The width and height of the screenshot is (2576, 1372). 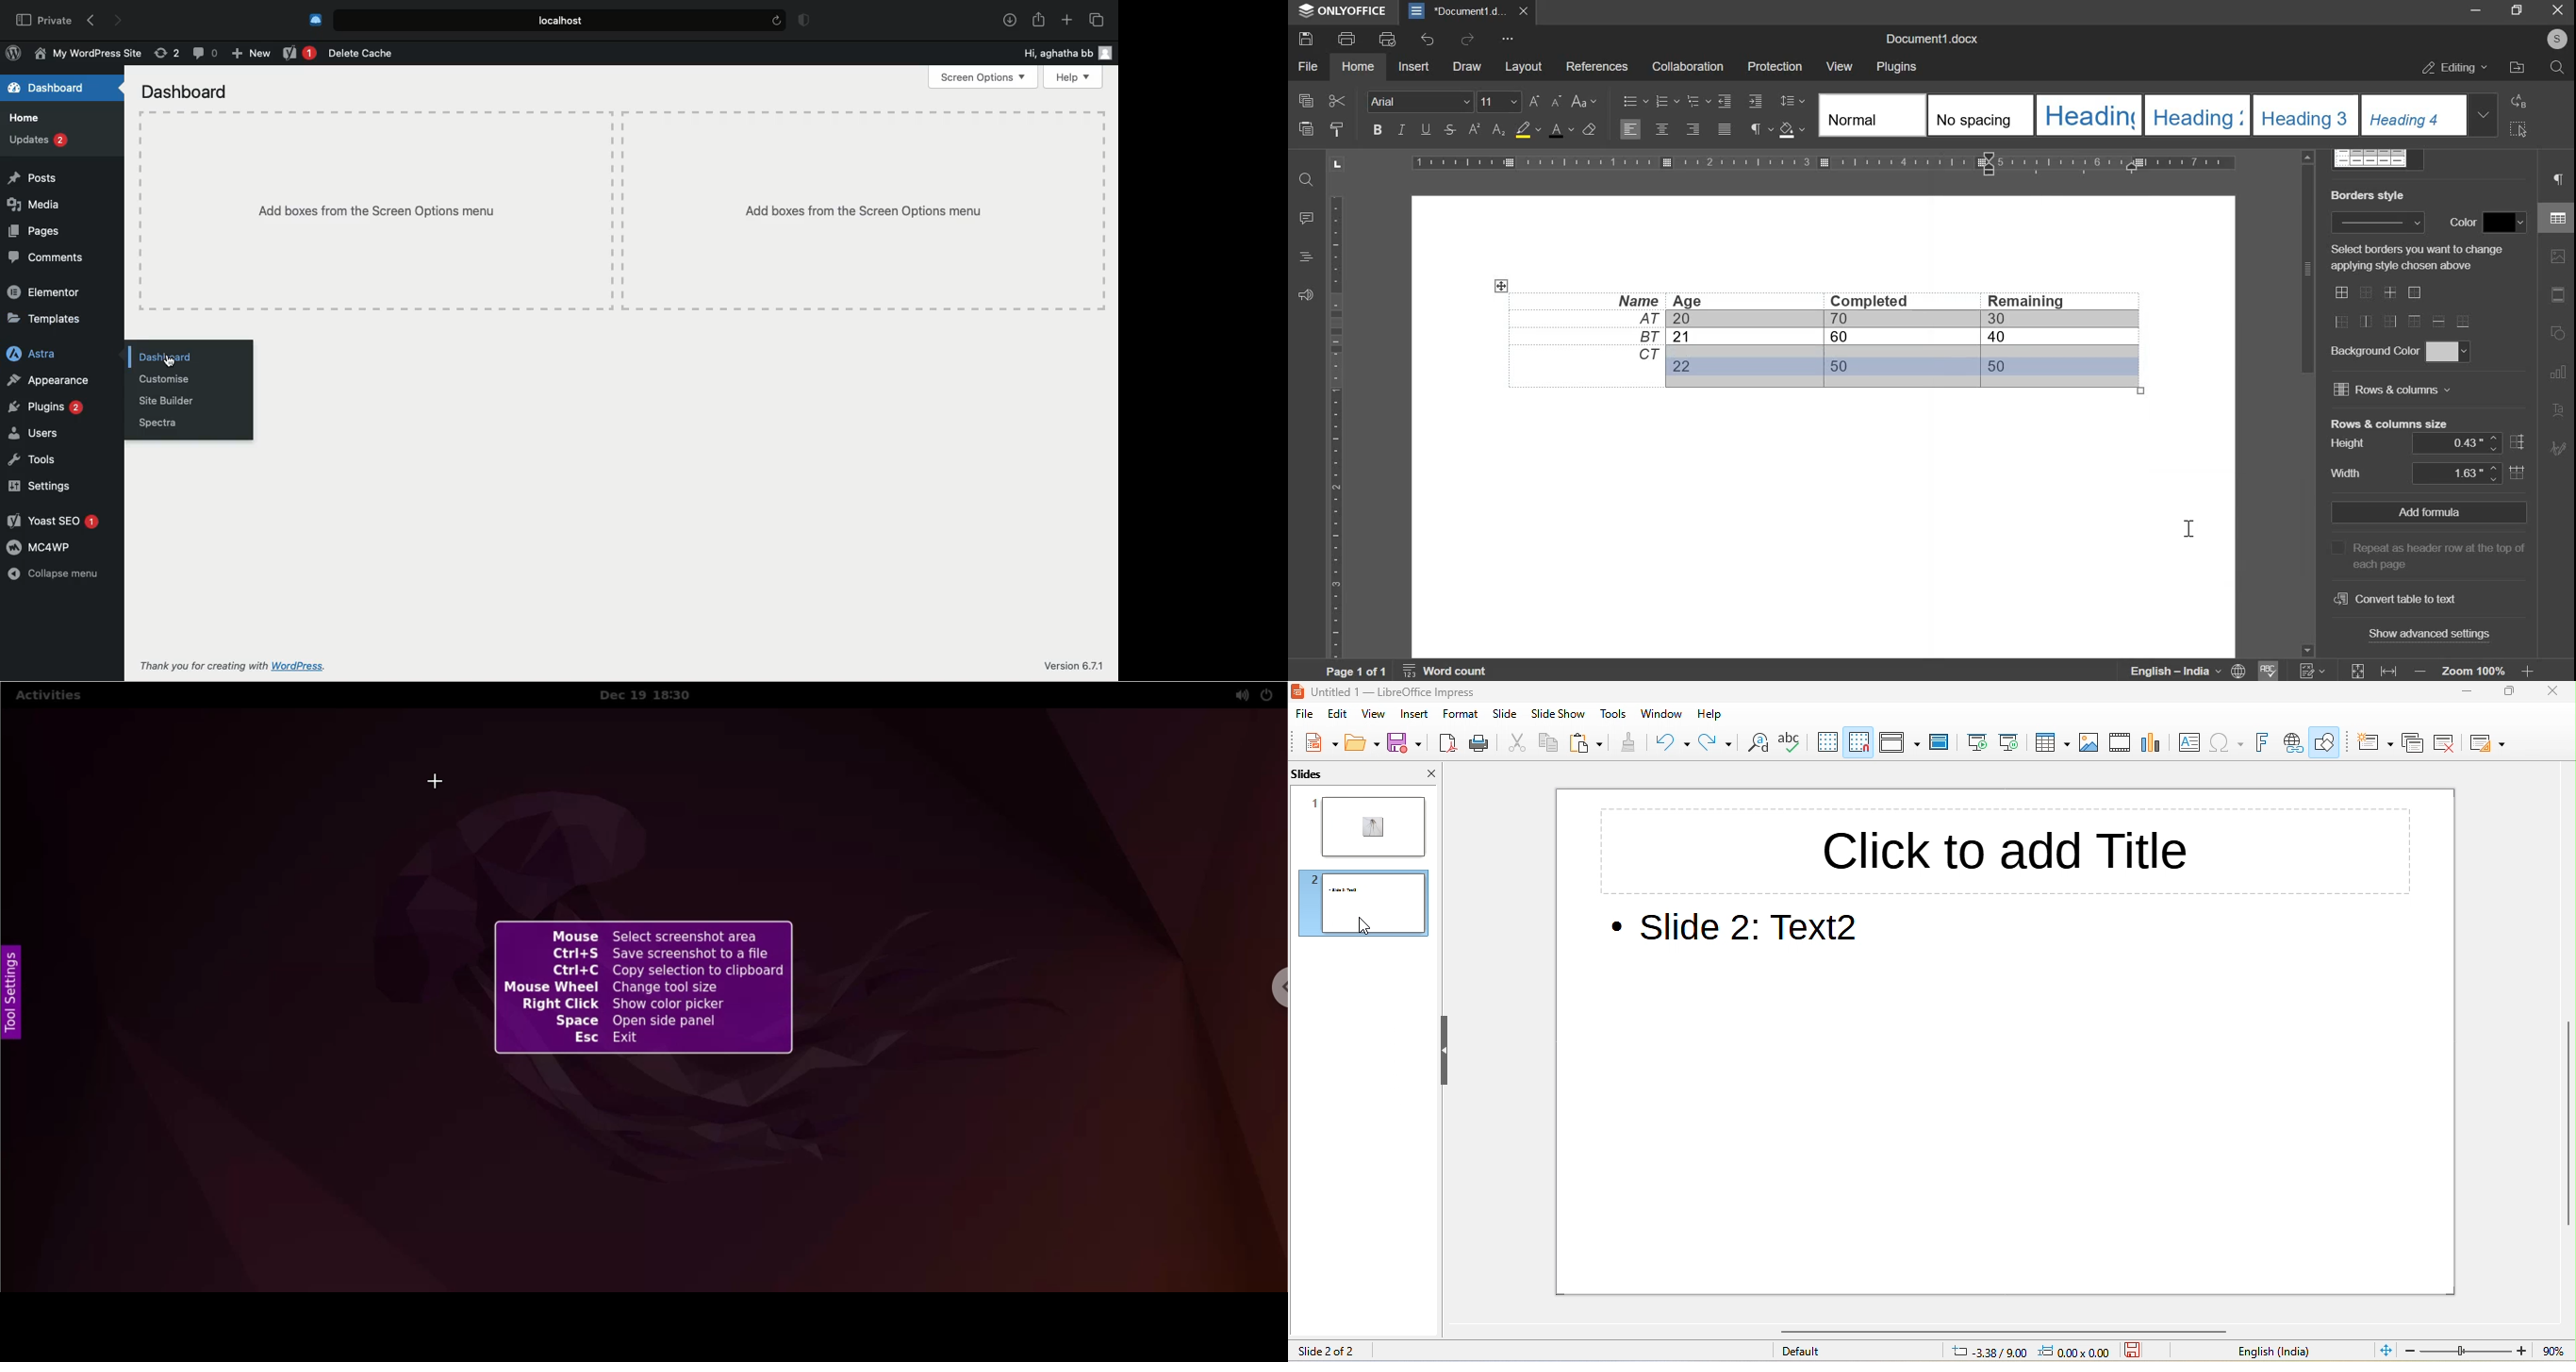 I want to click on fontwork text, so click(x=2264, y=742).